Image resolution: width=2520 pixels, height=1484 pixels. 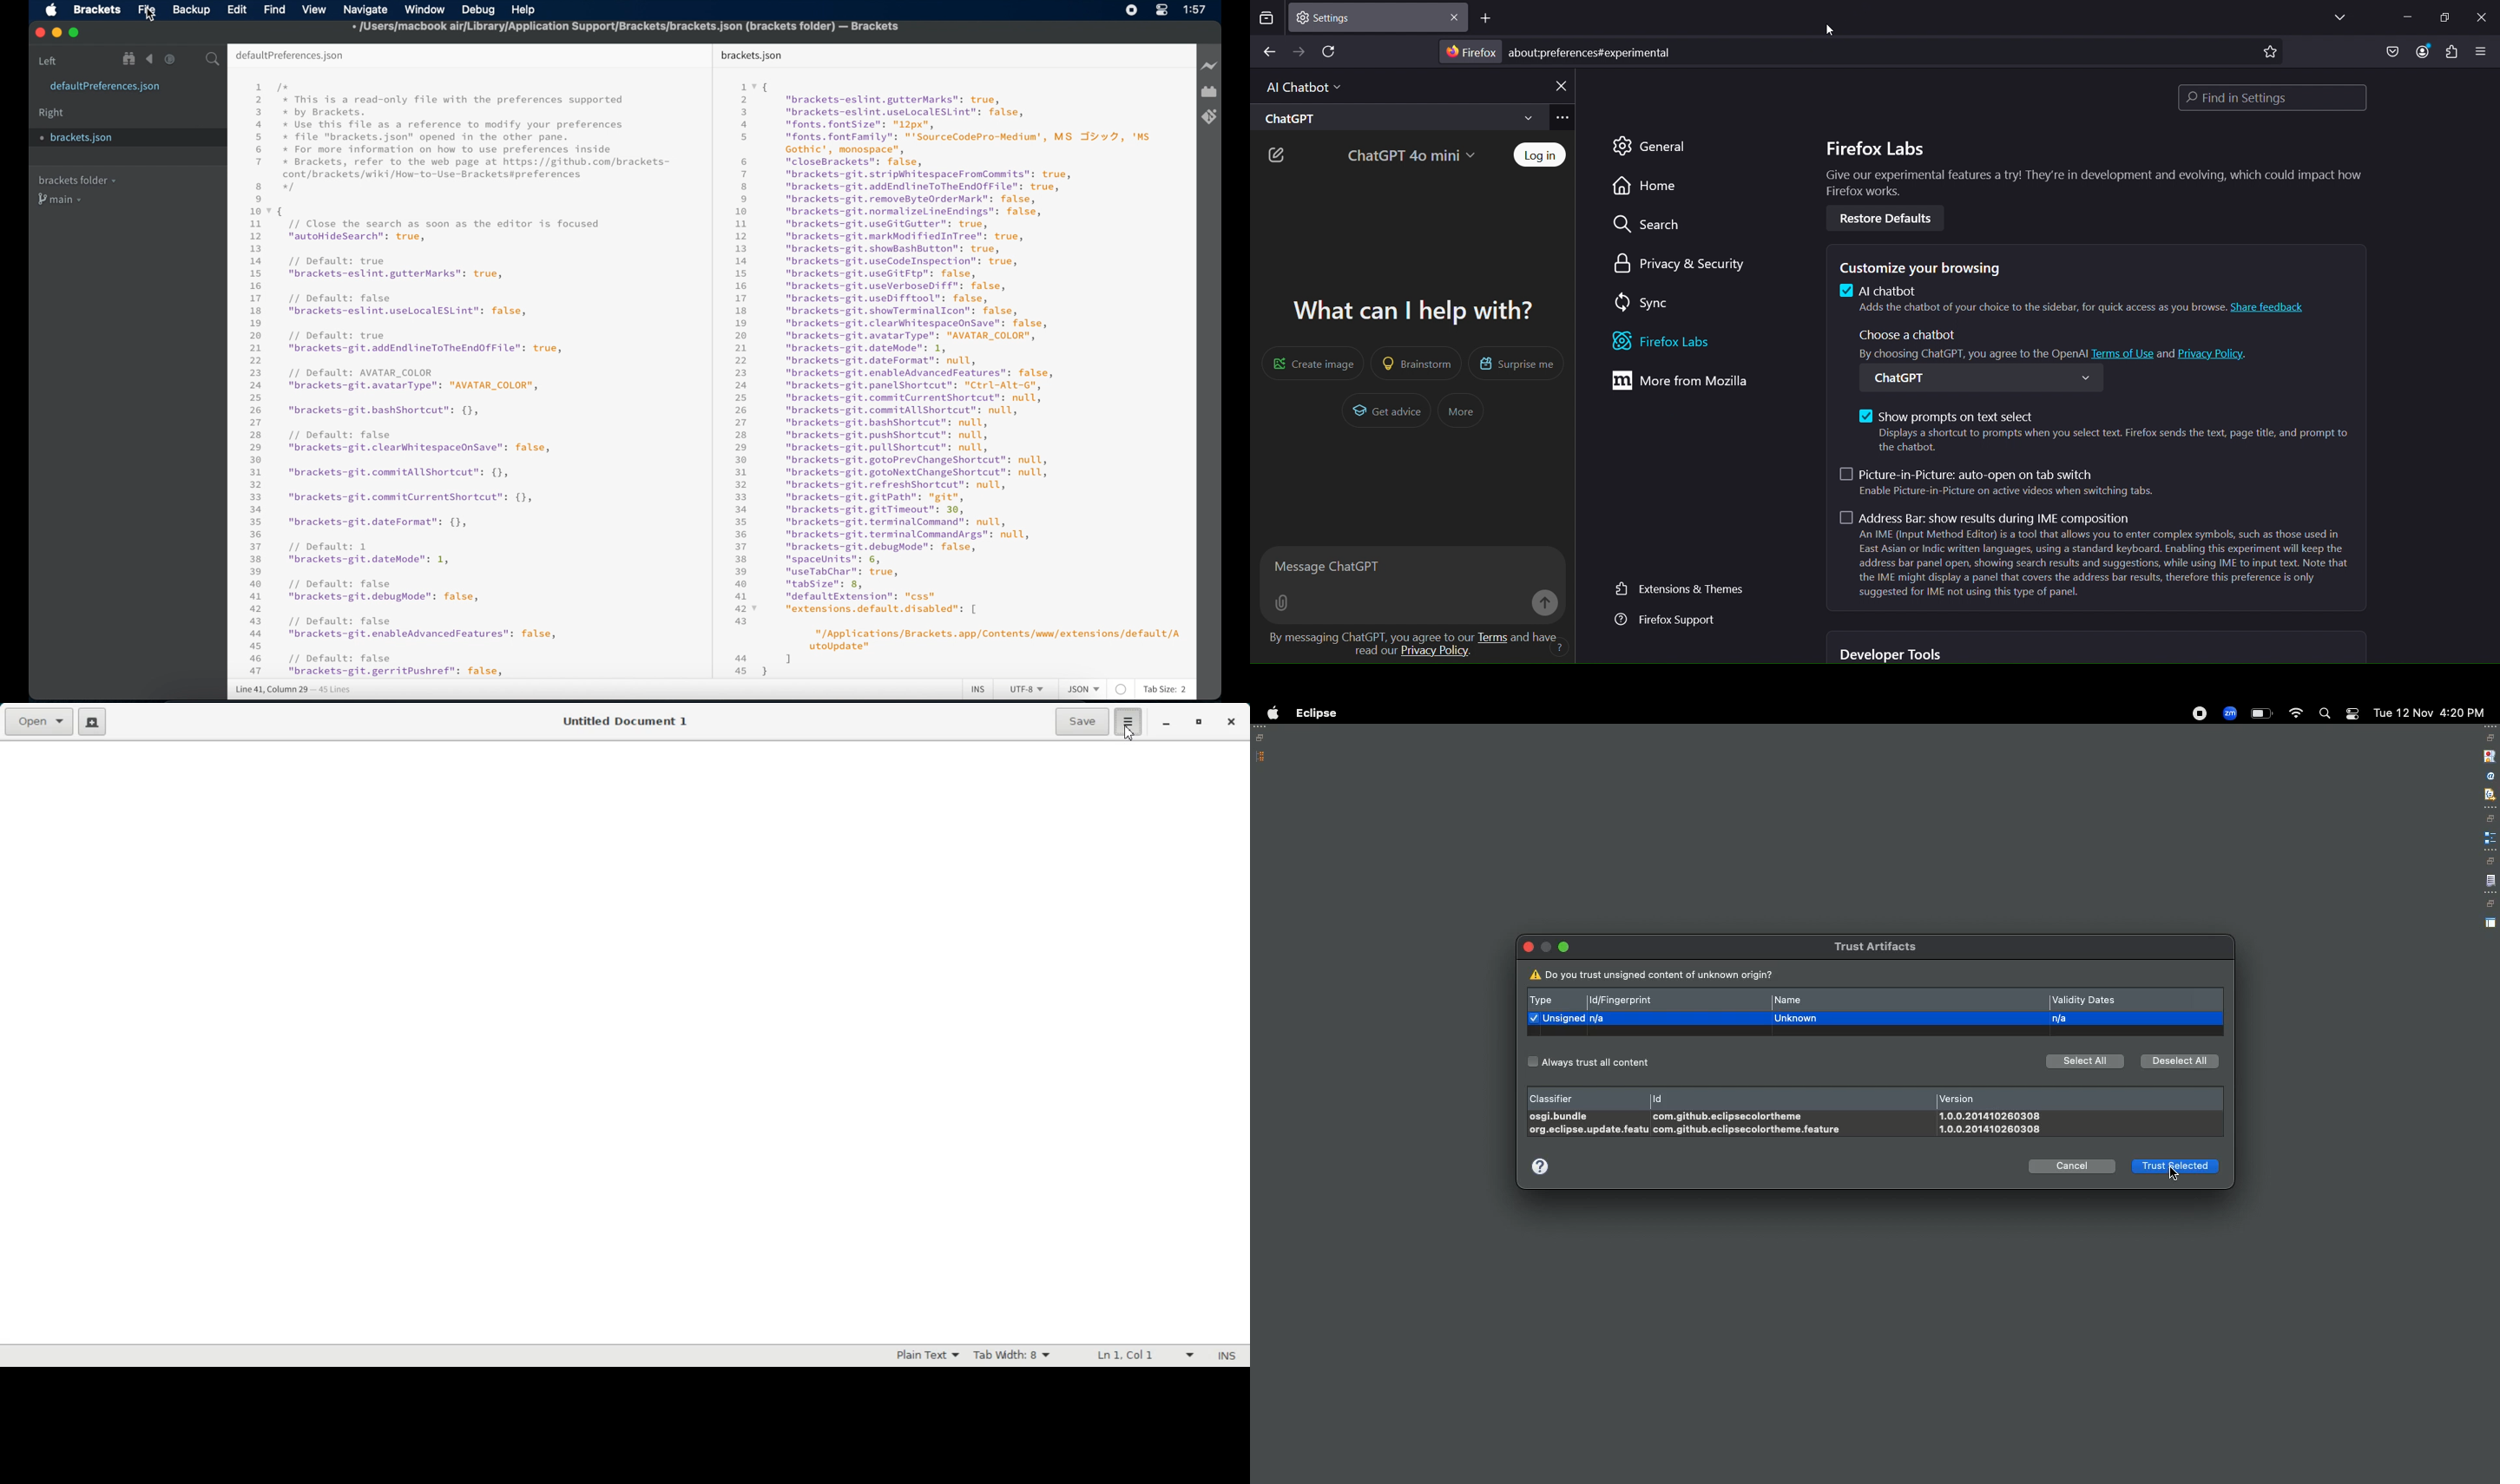 What do you see at coordinates (2490, 904) in the screenshot?
I see `restore` at bounding box center [2490, 904].